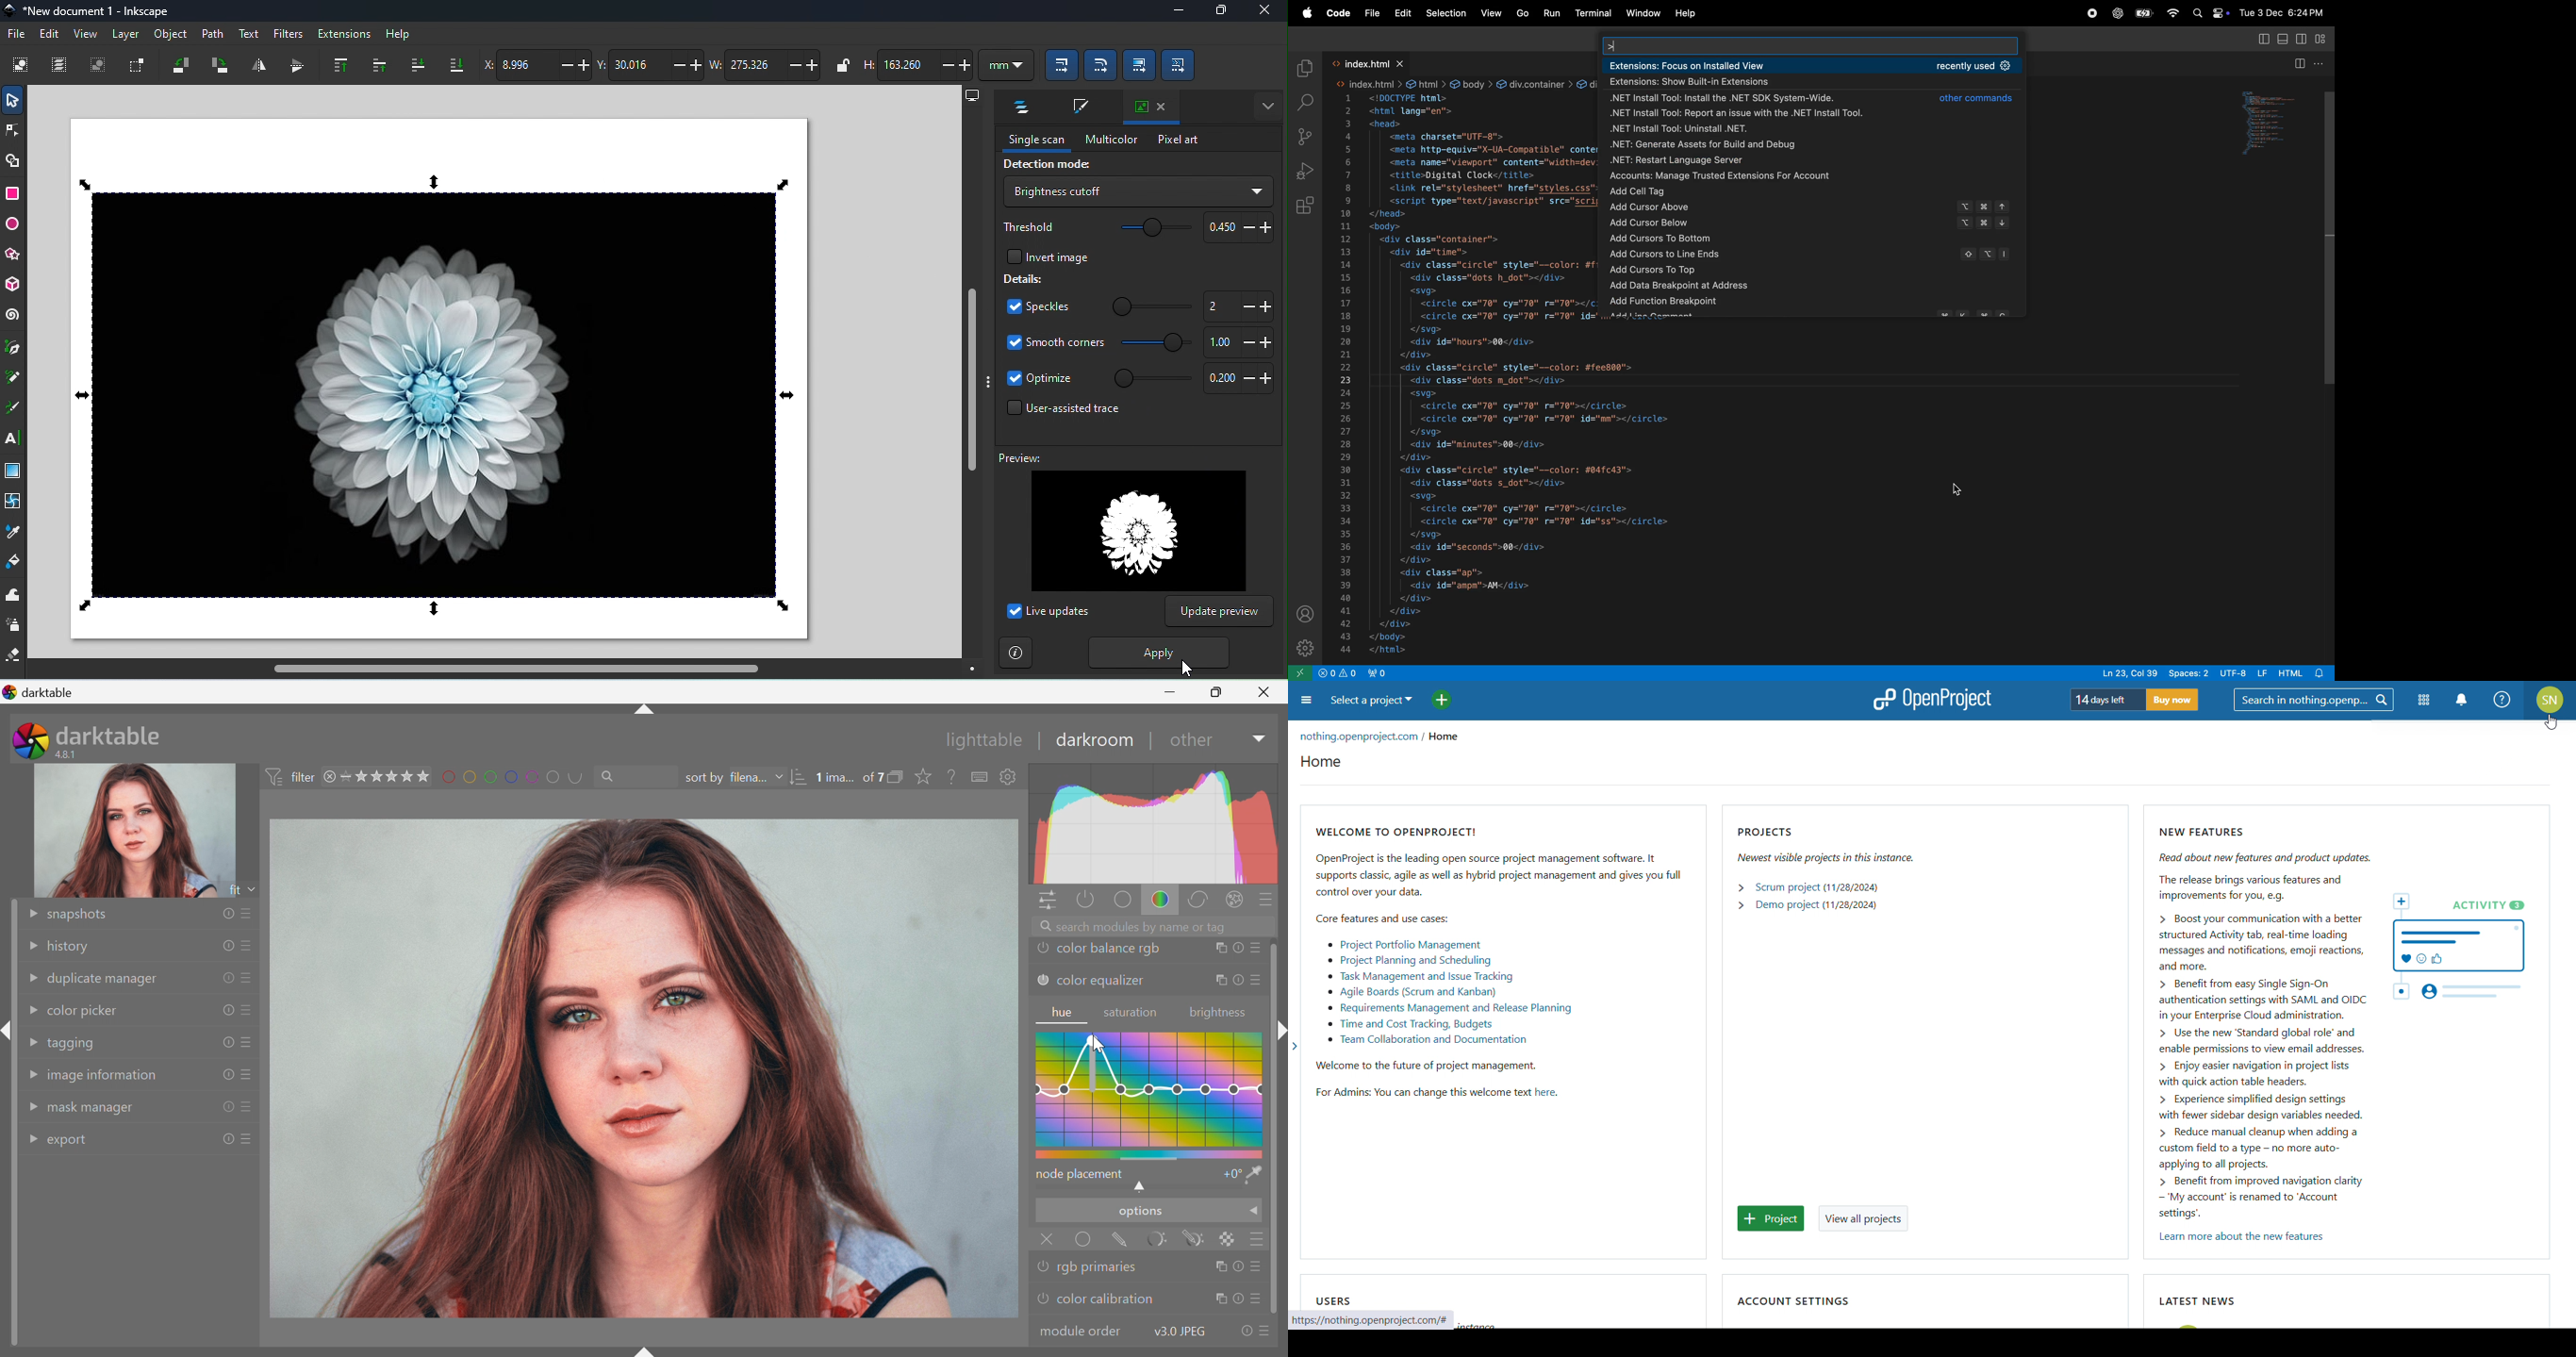 Image resolution: width=2576 pixels, height=1372 pixels. Describe the element at coordinates (1005, 66) in the screenshot. I see `Units` at that location.